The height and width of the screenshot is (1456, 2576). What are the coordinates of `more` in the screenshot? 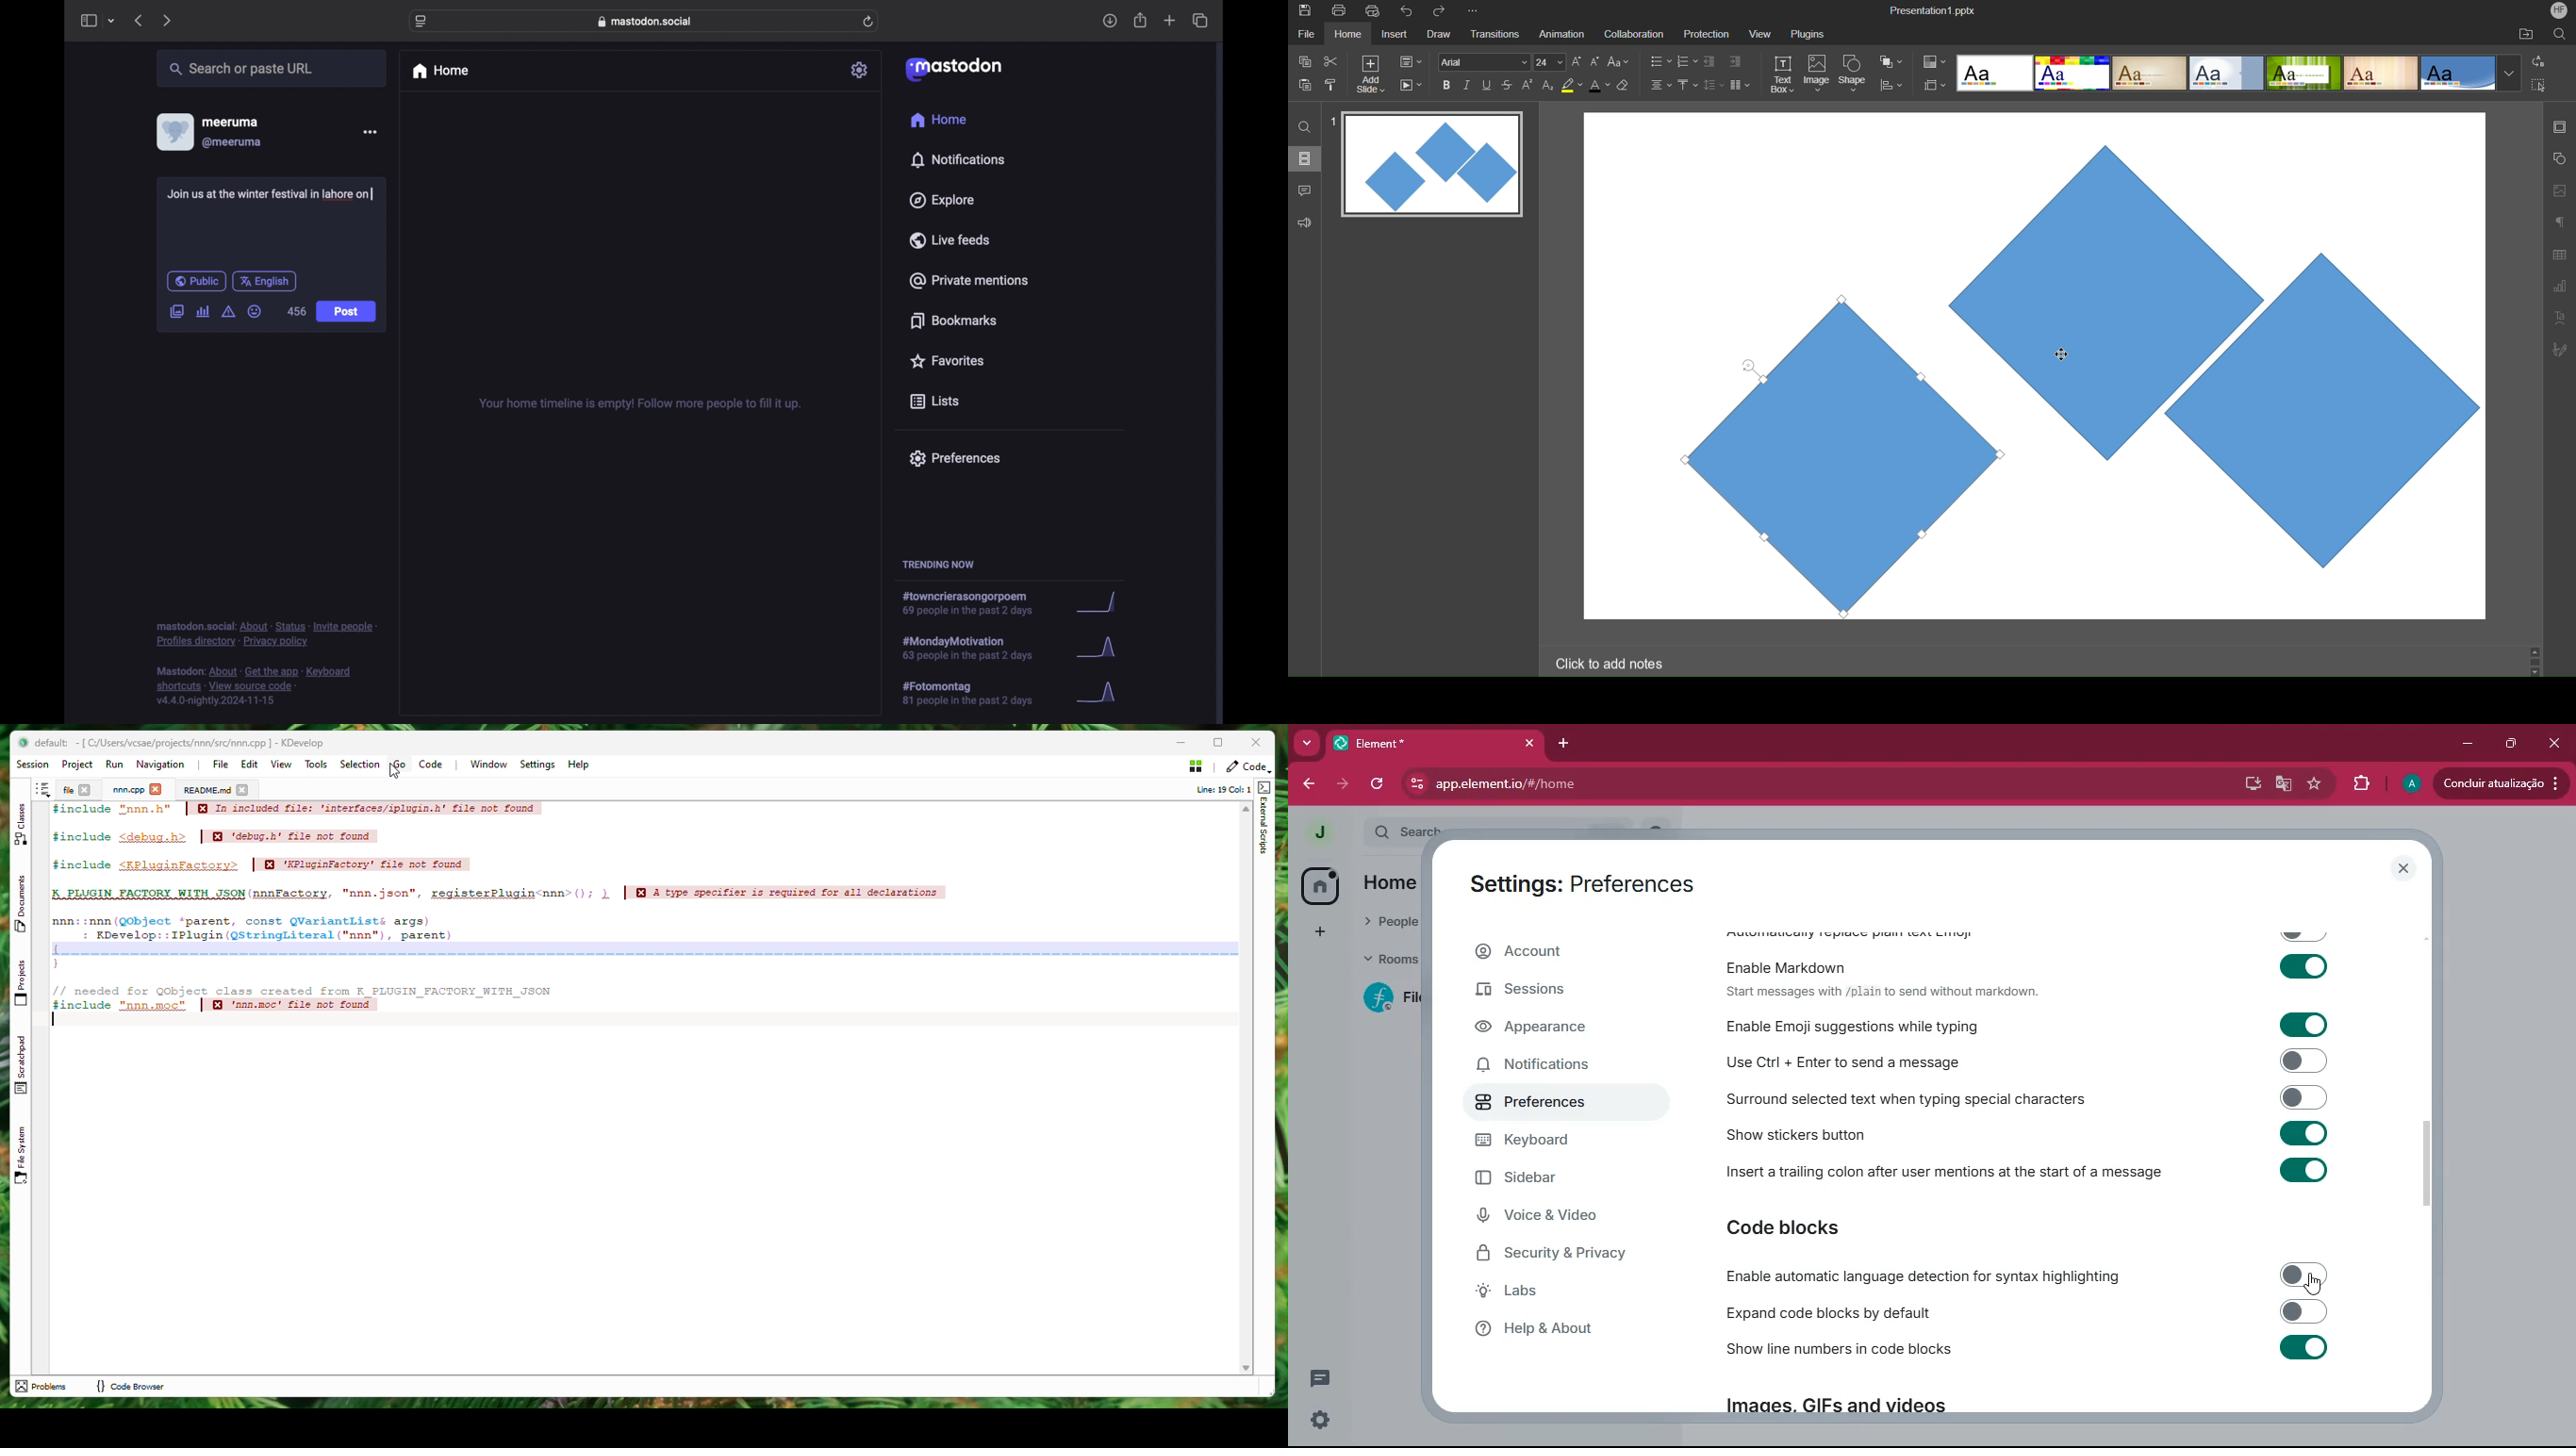 It's located at (1307, 742).